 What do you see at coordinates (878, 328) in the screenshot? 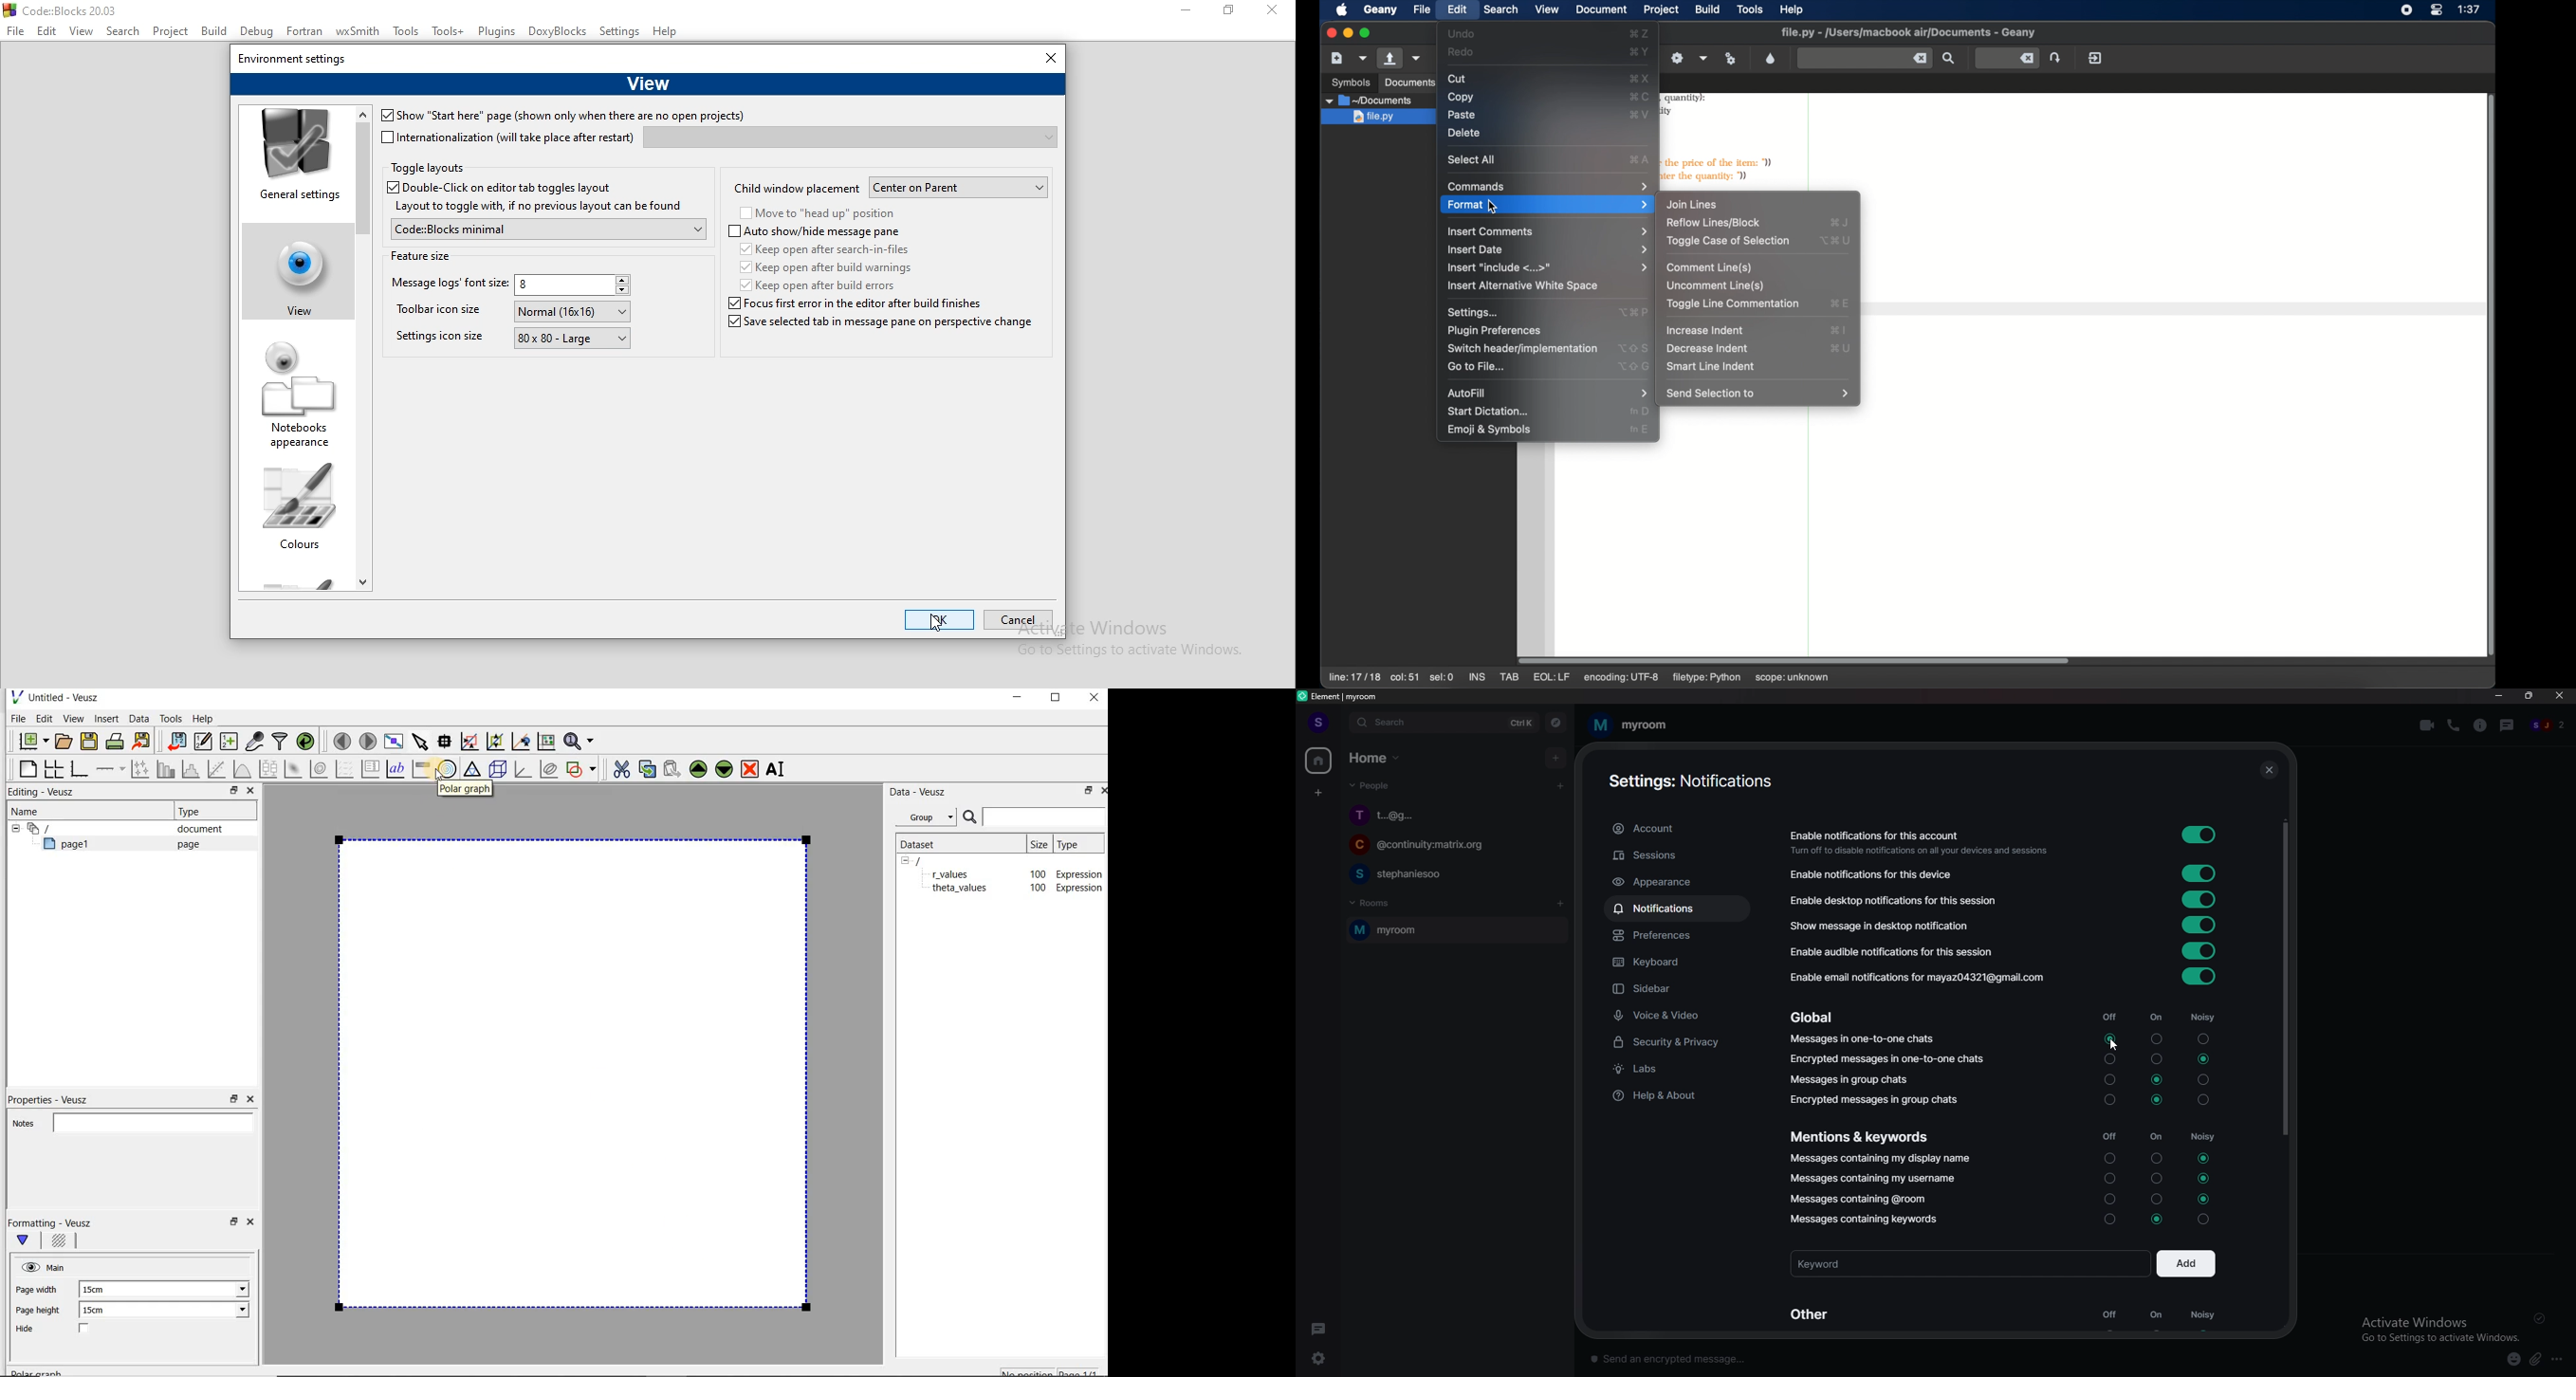
I see `Save selected tab in message pane on perspective change` at bounding box center [878, 328].